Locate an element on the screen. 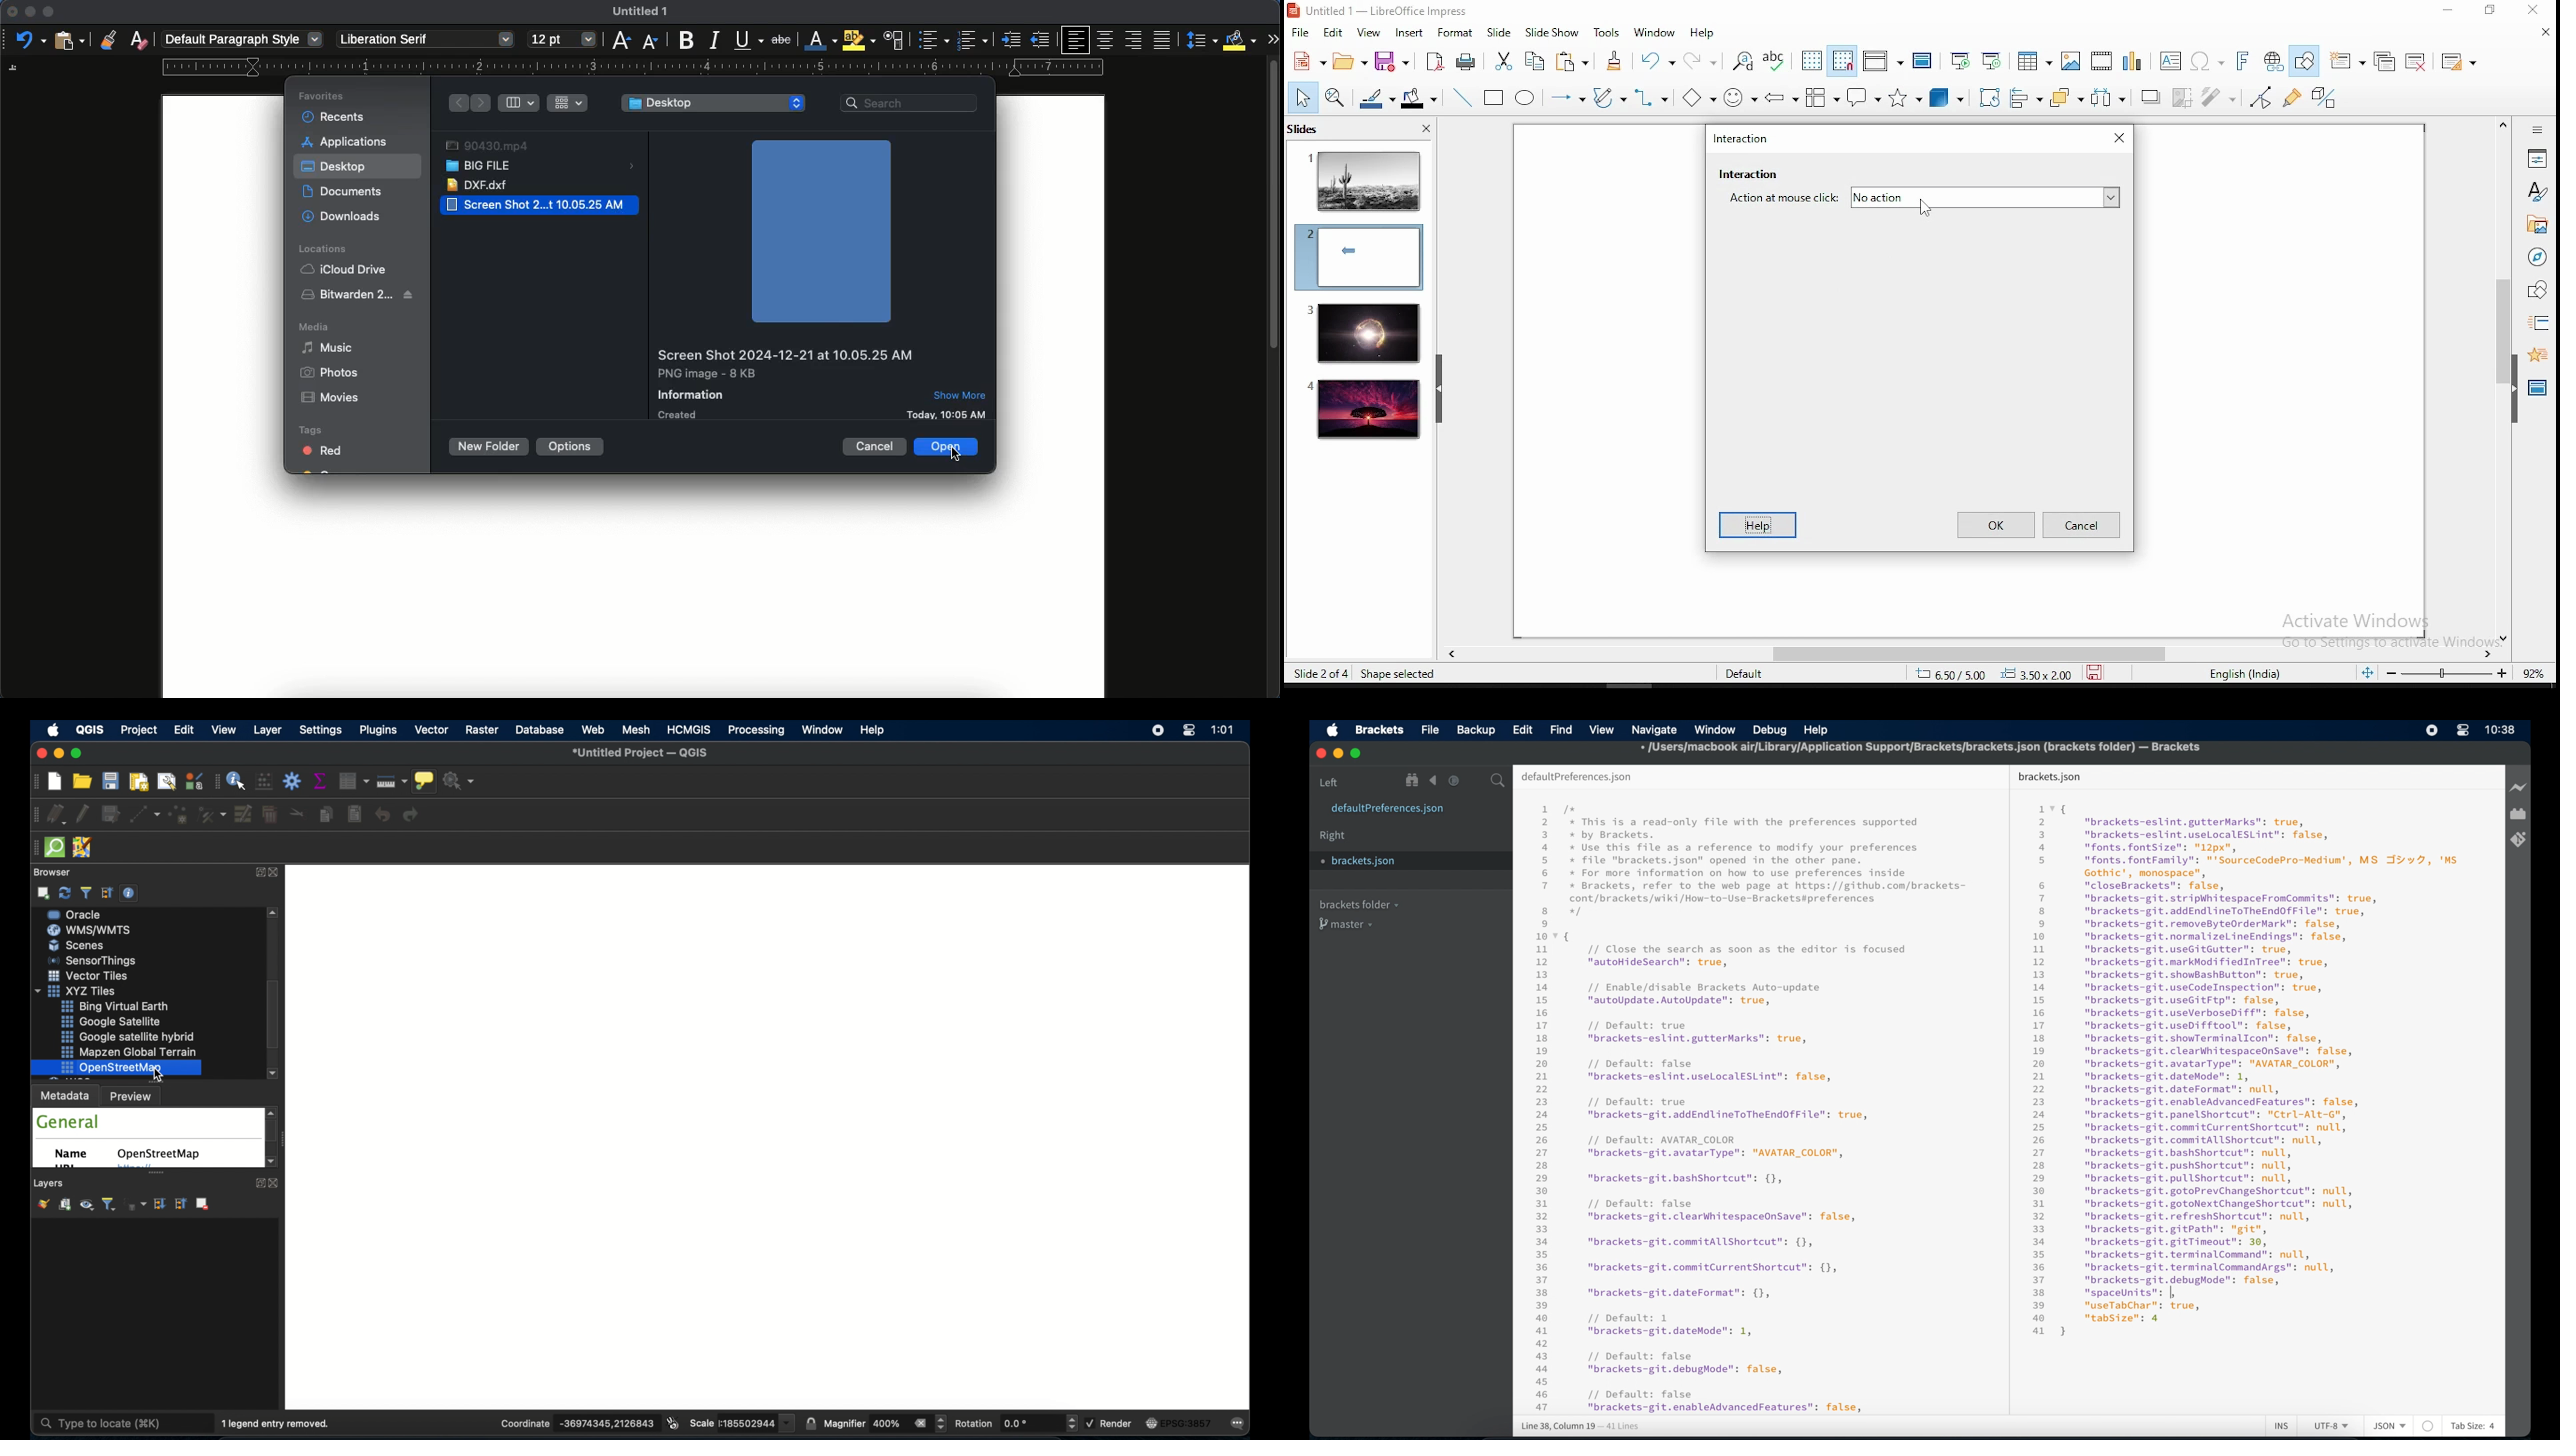 The height and width of the screenshot is (1456, 2576). new slide is located at coordinates (2349, 60).